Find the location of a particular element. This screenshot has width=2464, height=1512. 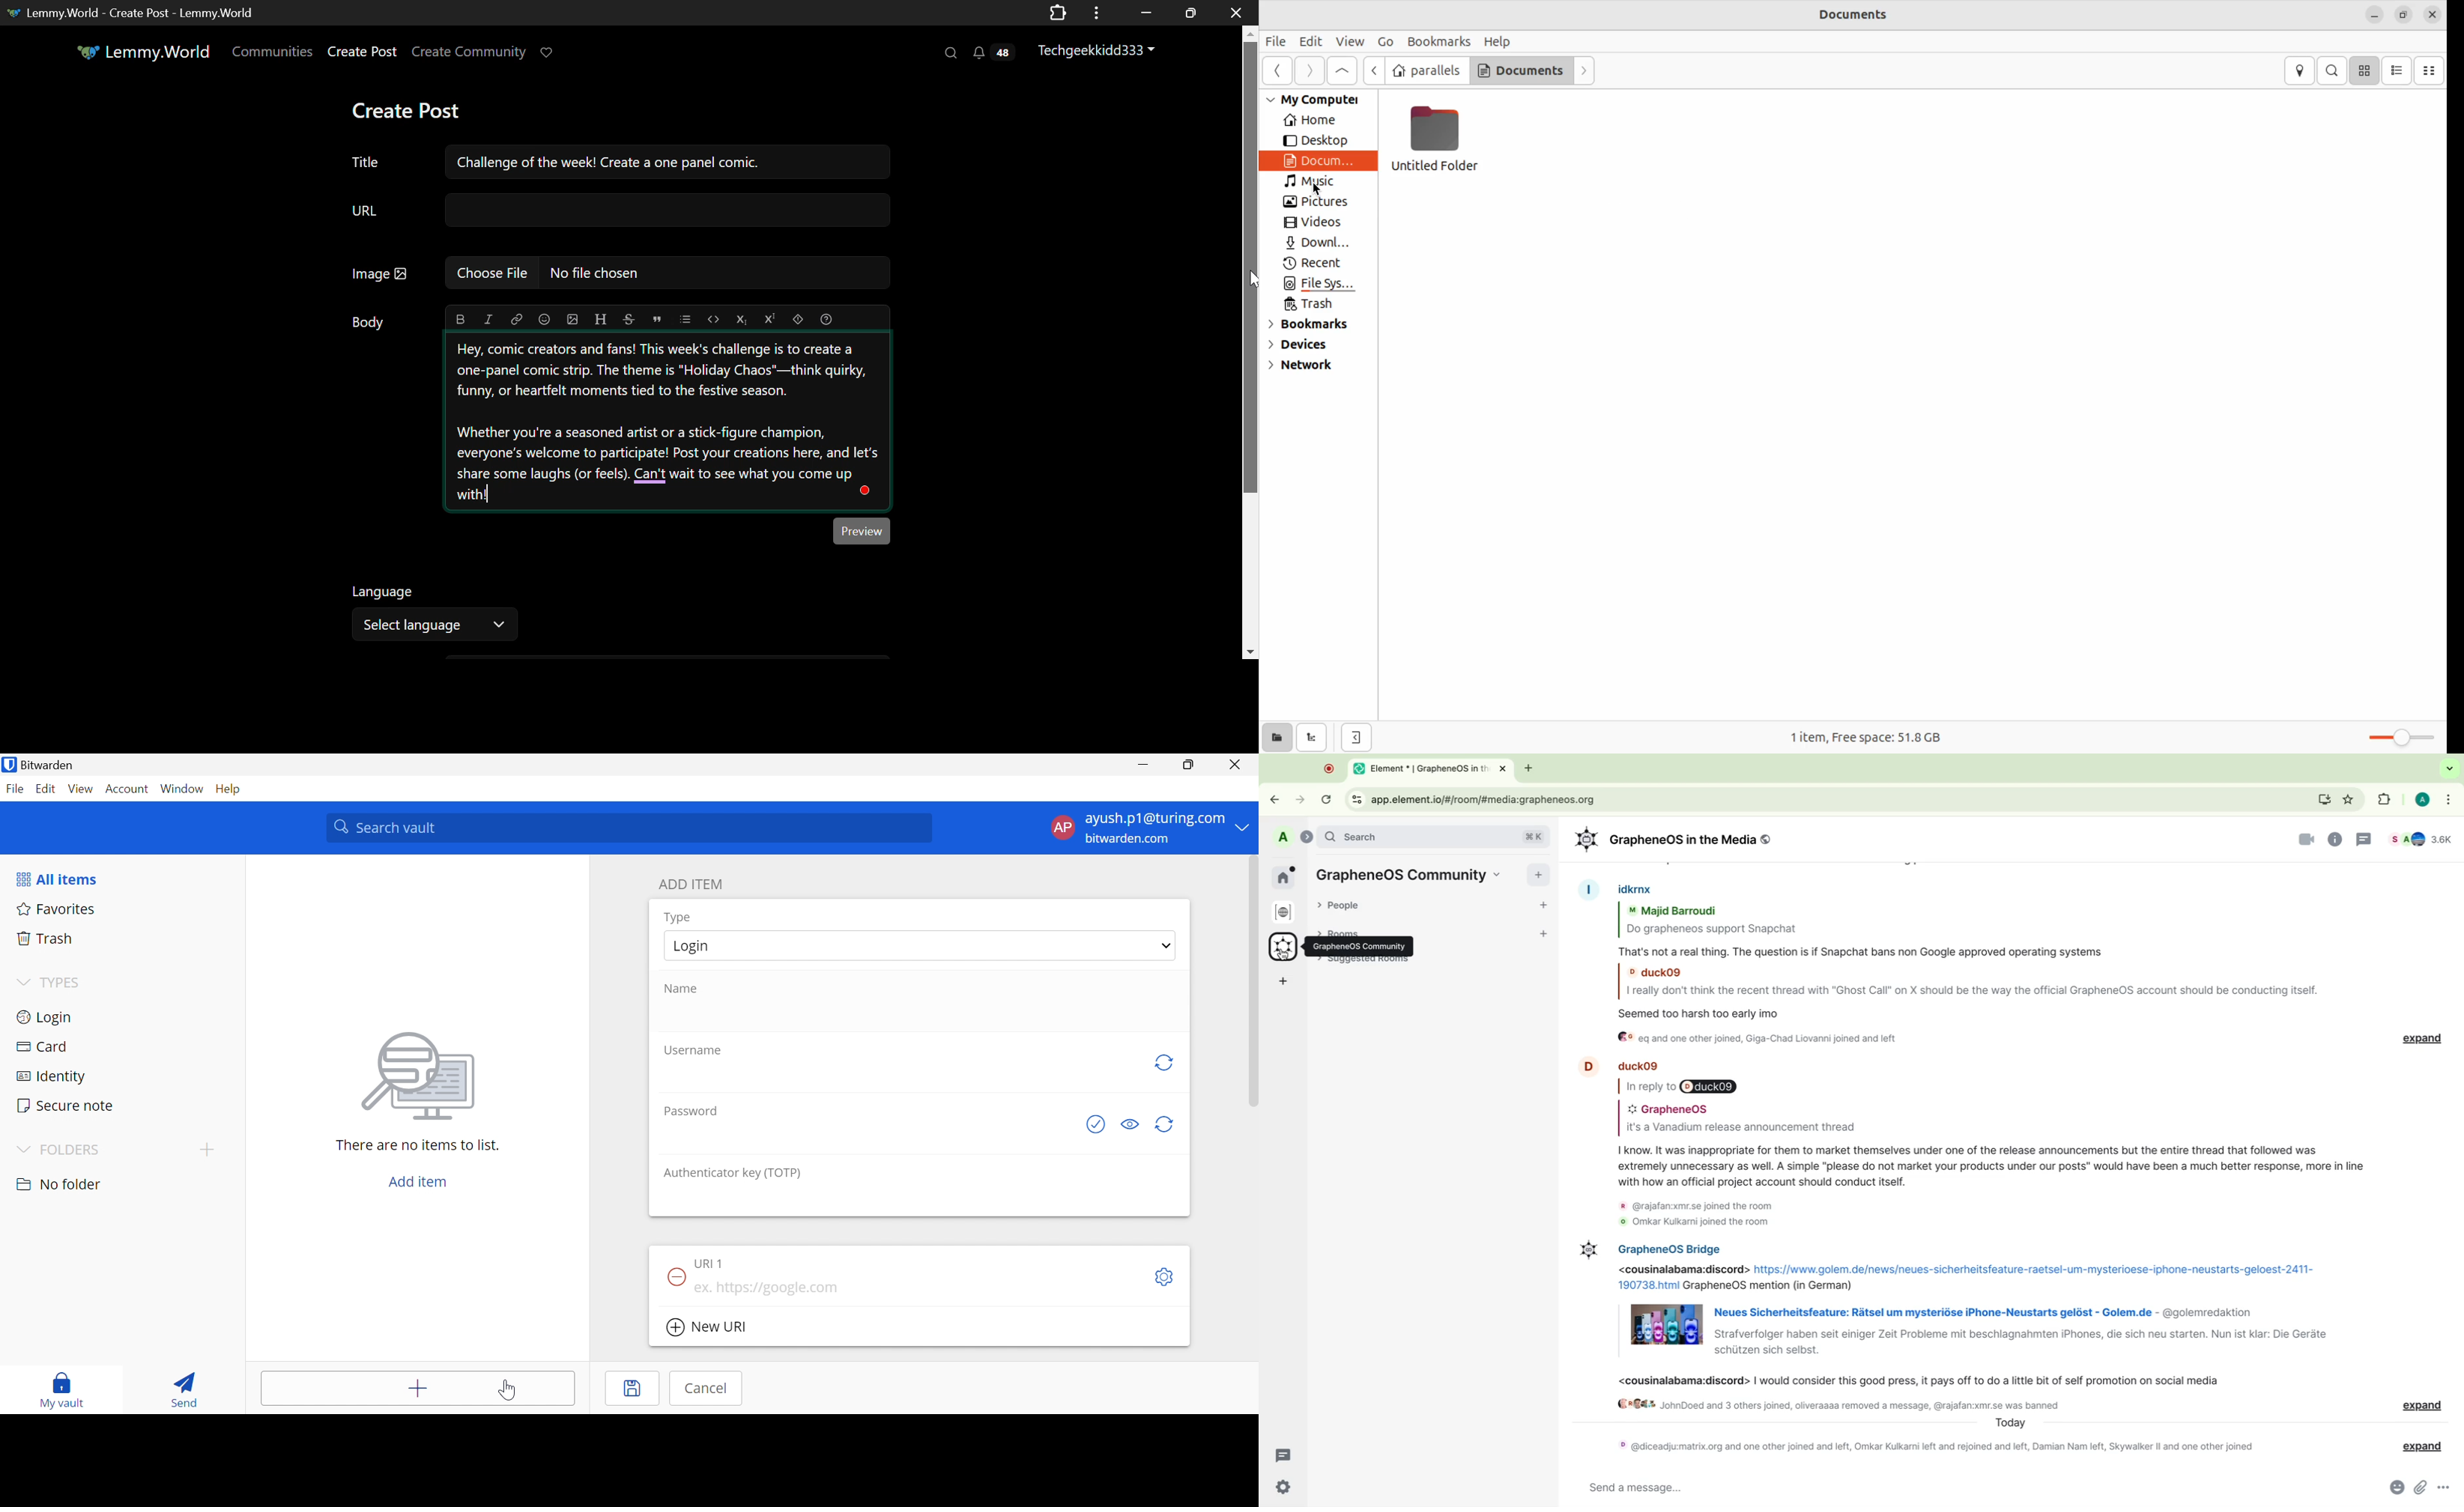

add tab is located at coordinates (1529, 769).